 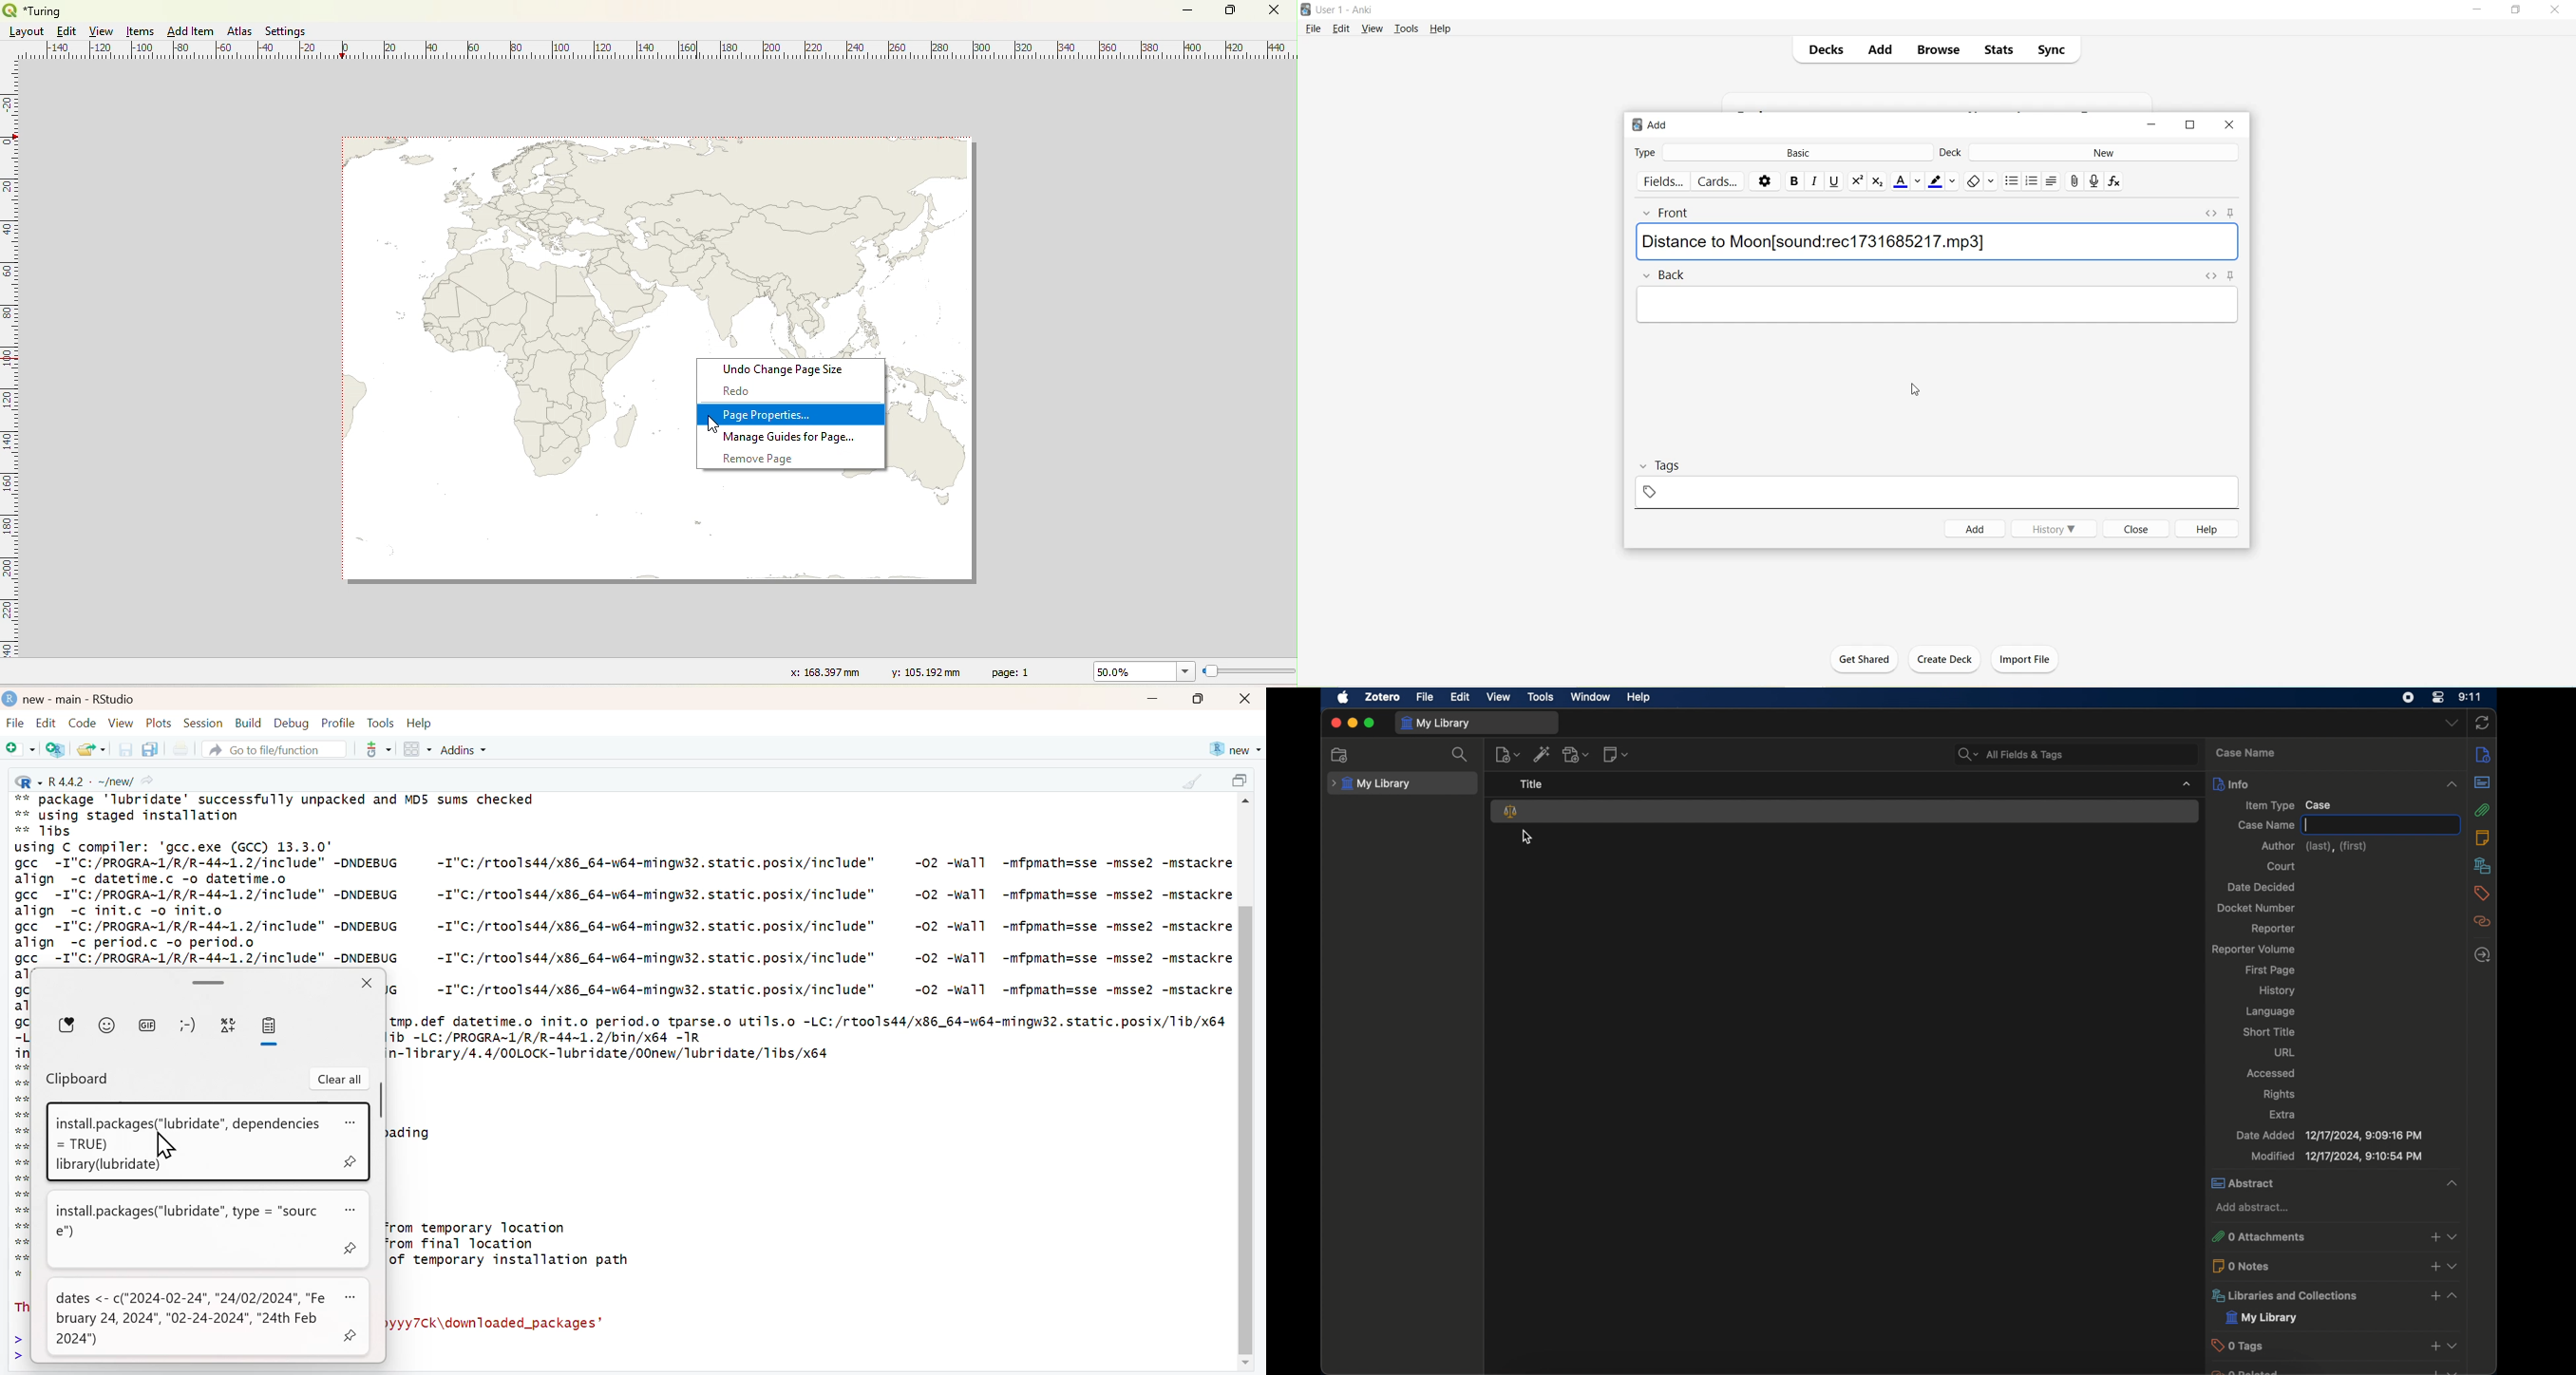 I want to click on Decks, so click(x=1825, y=49).